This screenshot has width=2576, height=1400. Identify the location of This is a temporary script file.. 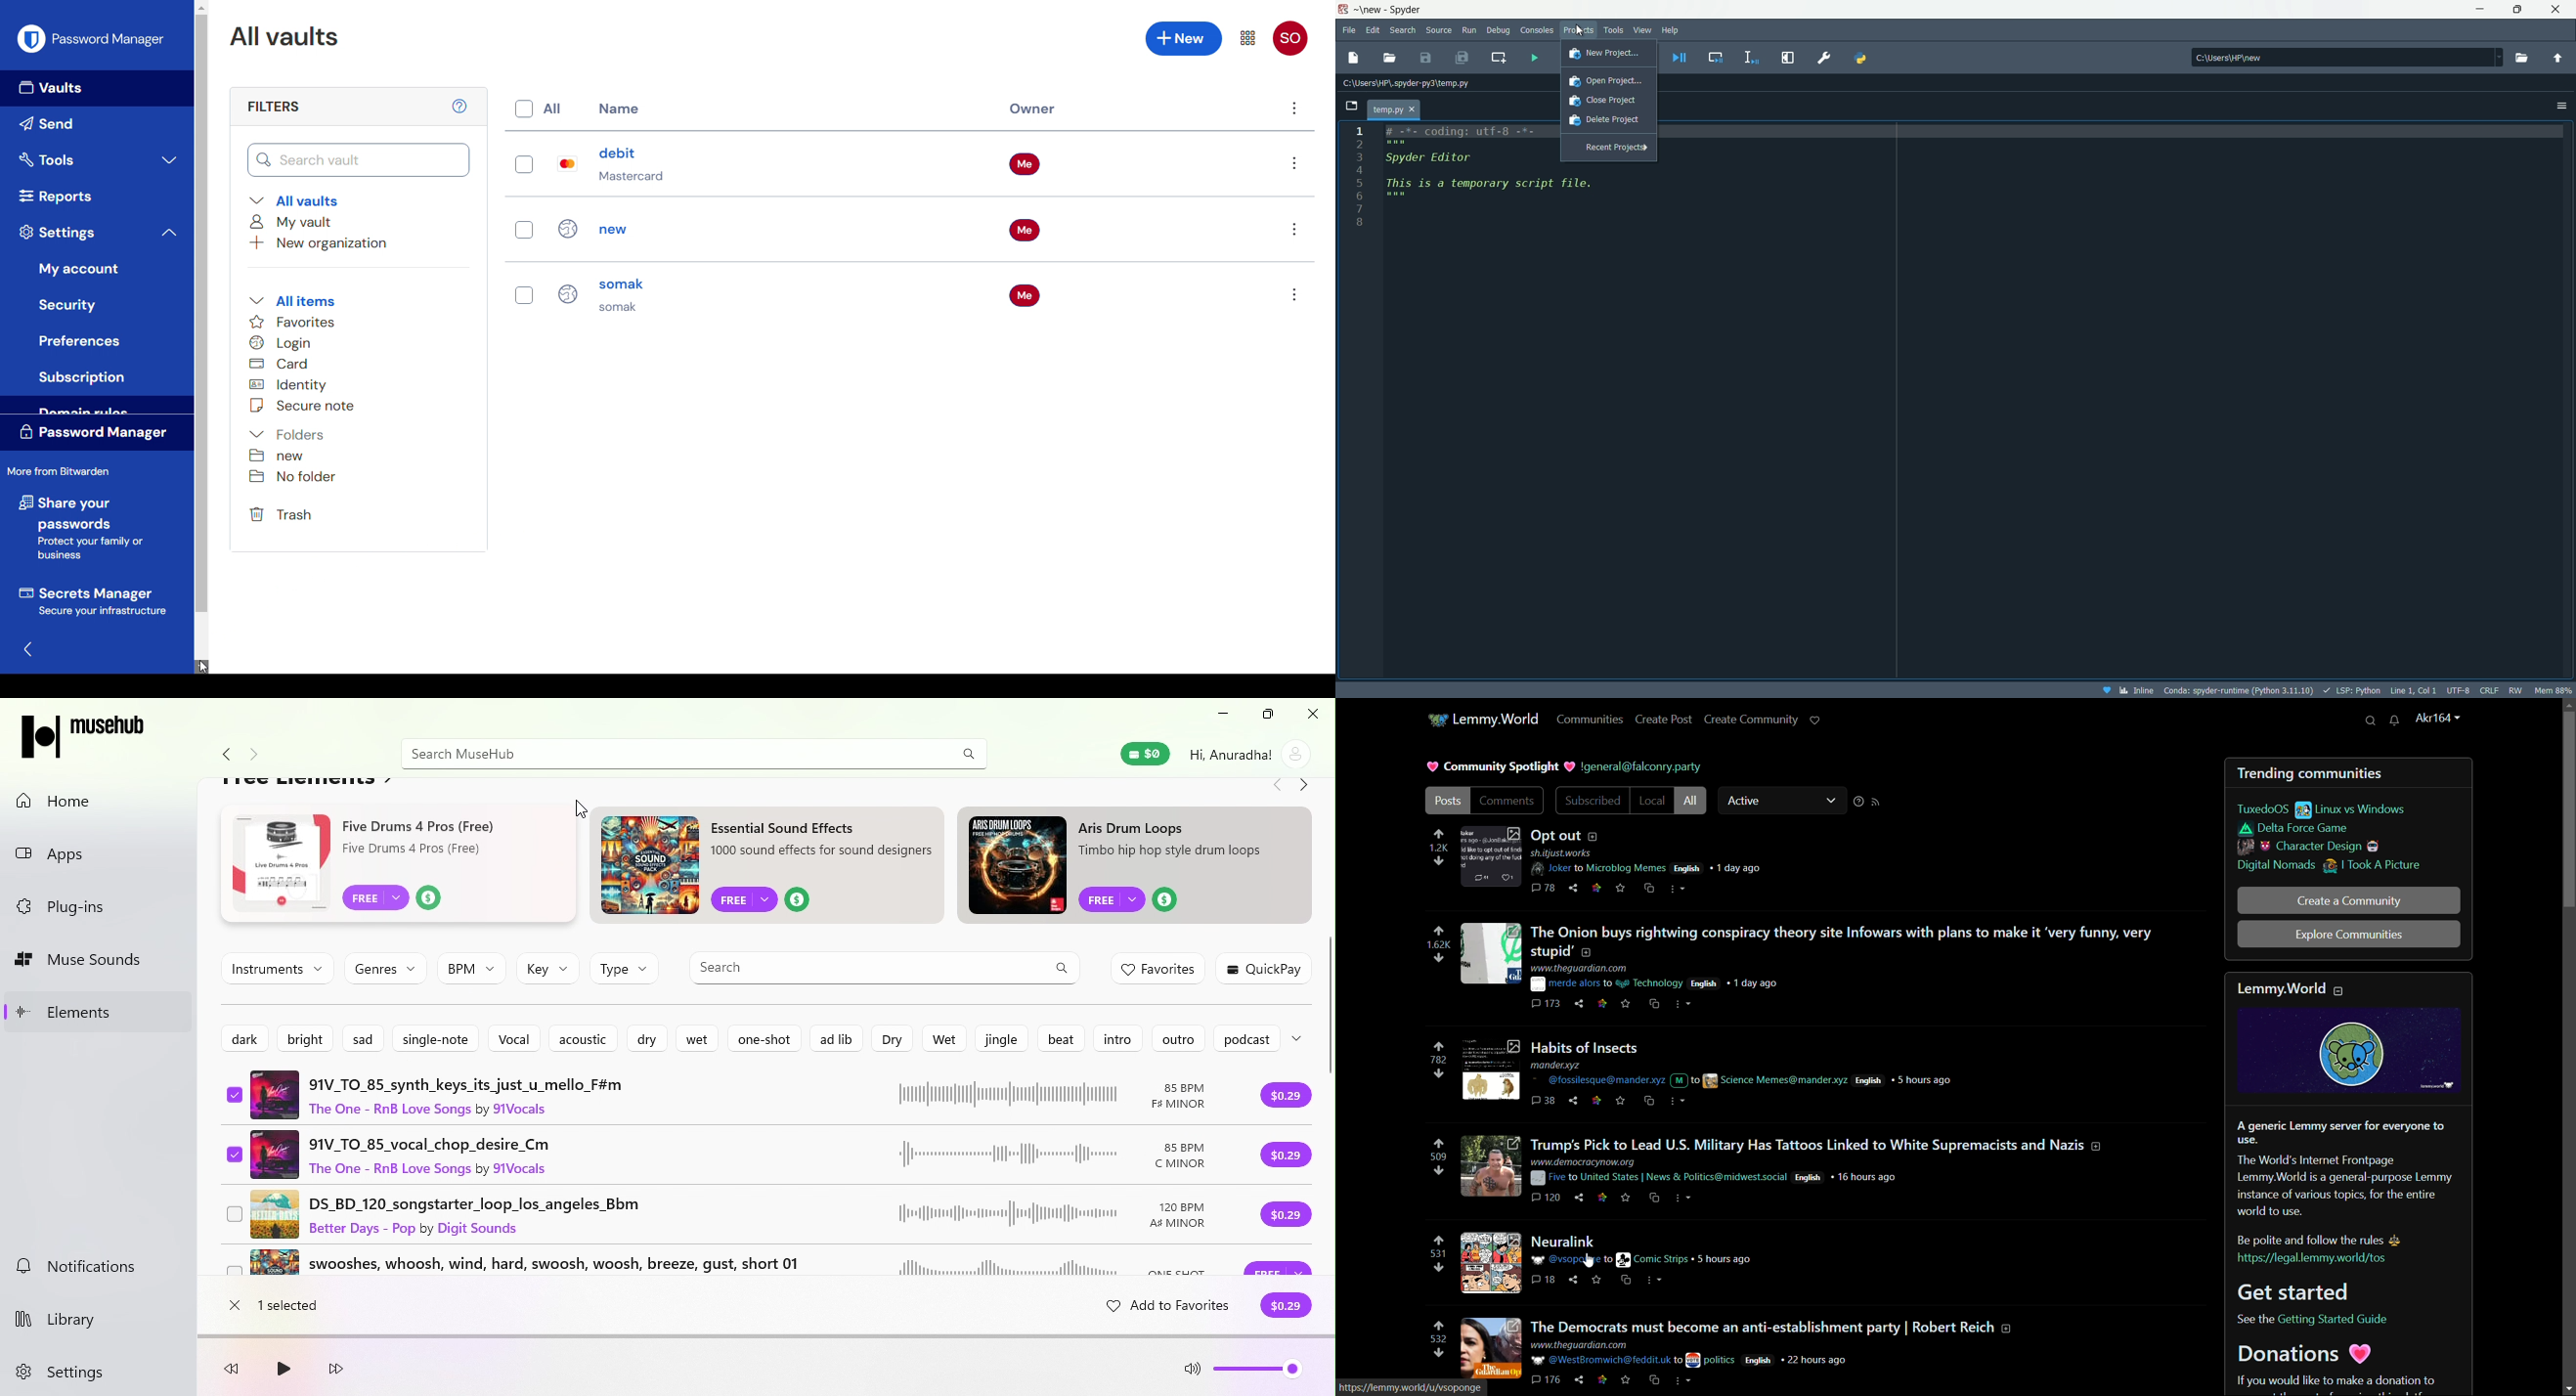
(1508, 191).